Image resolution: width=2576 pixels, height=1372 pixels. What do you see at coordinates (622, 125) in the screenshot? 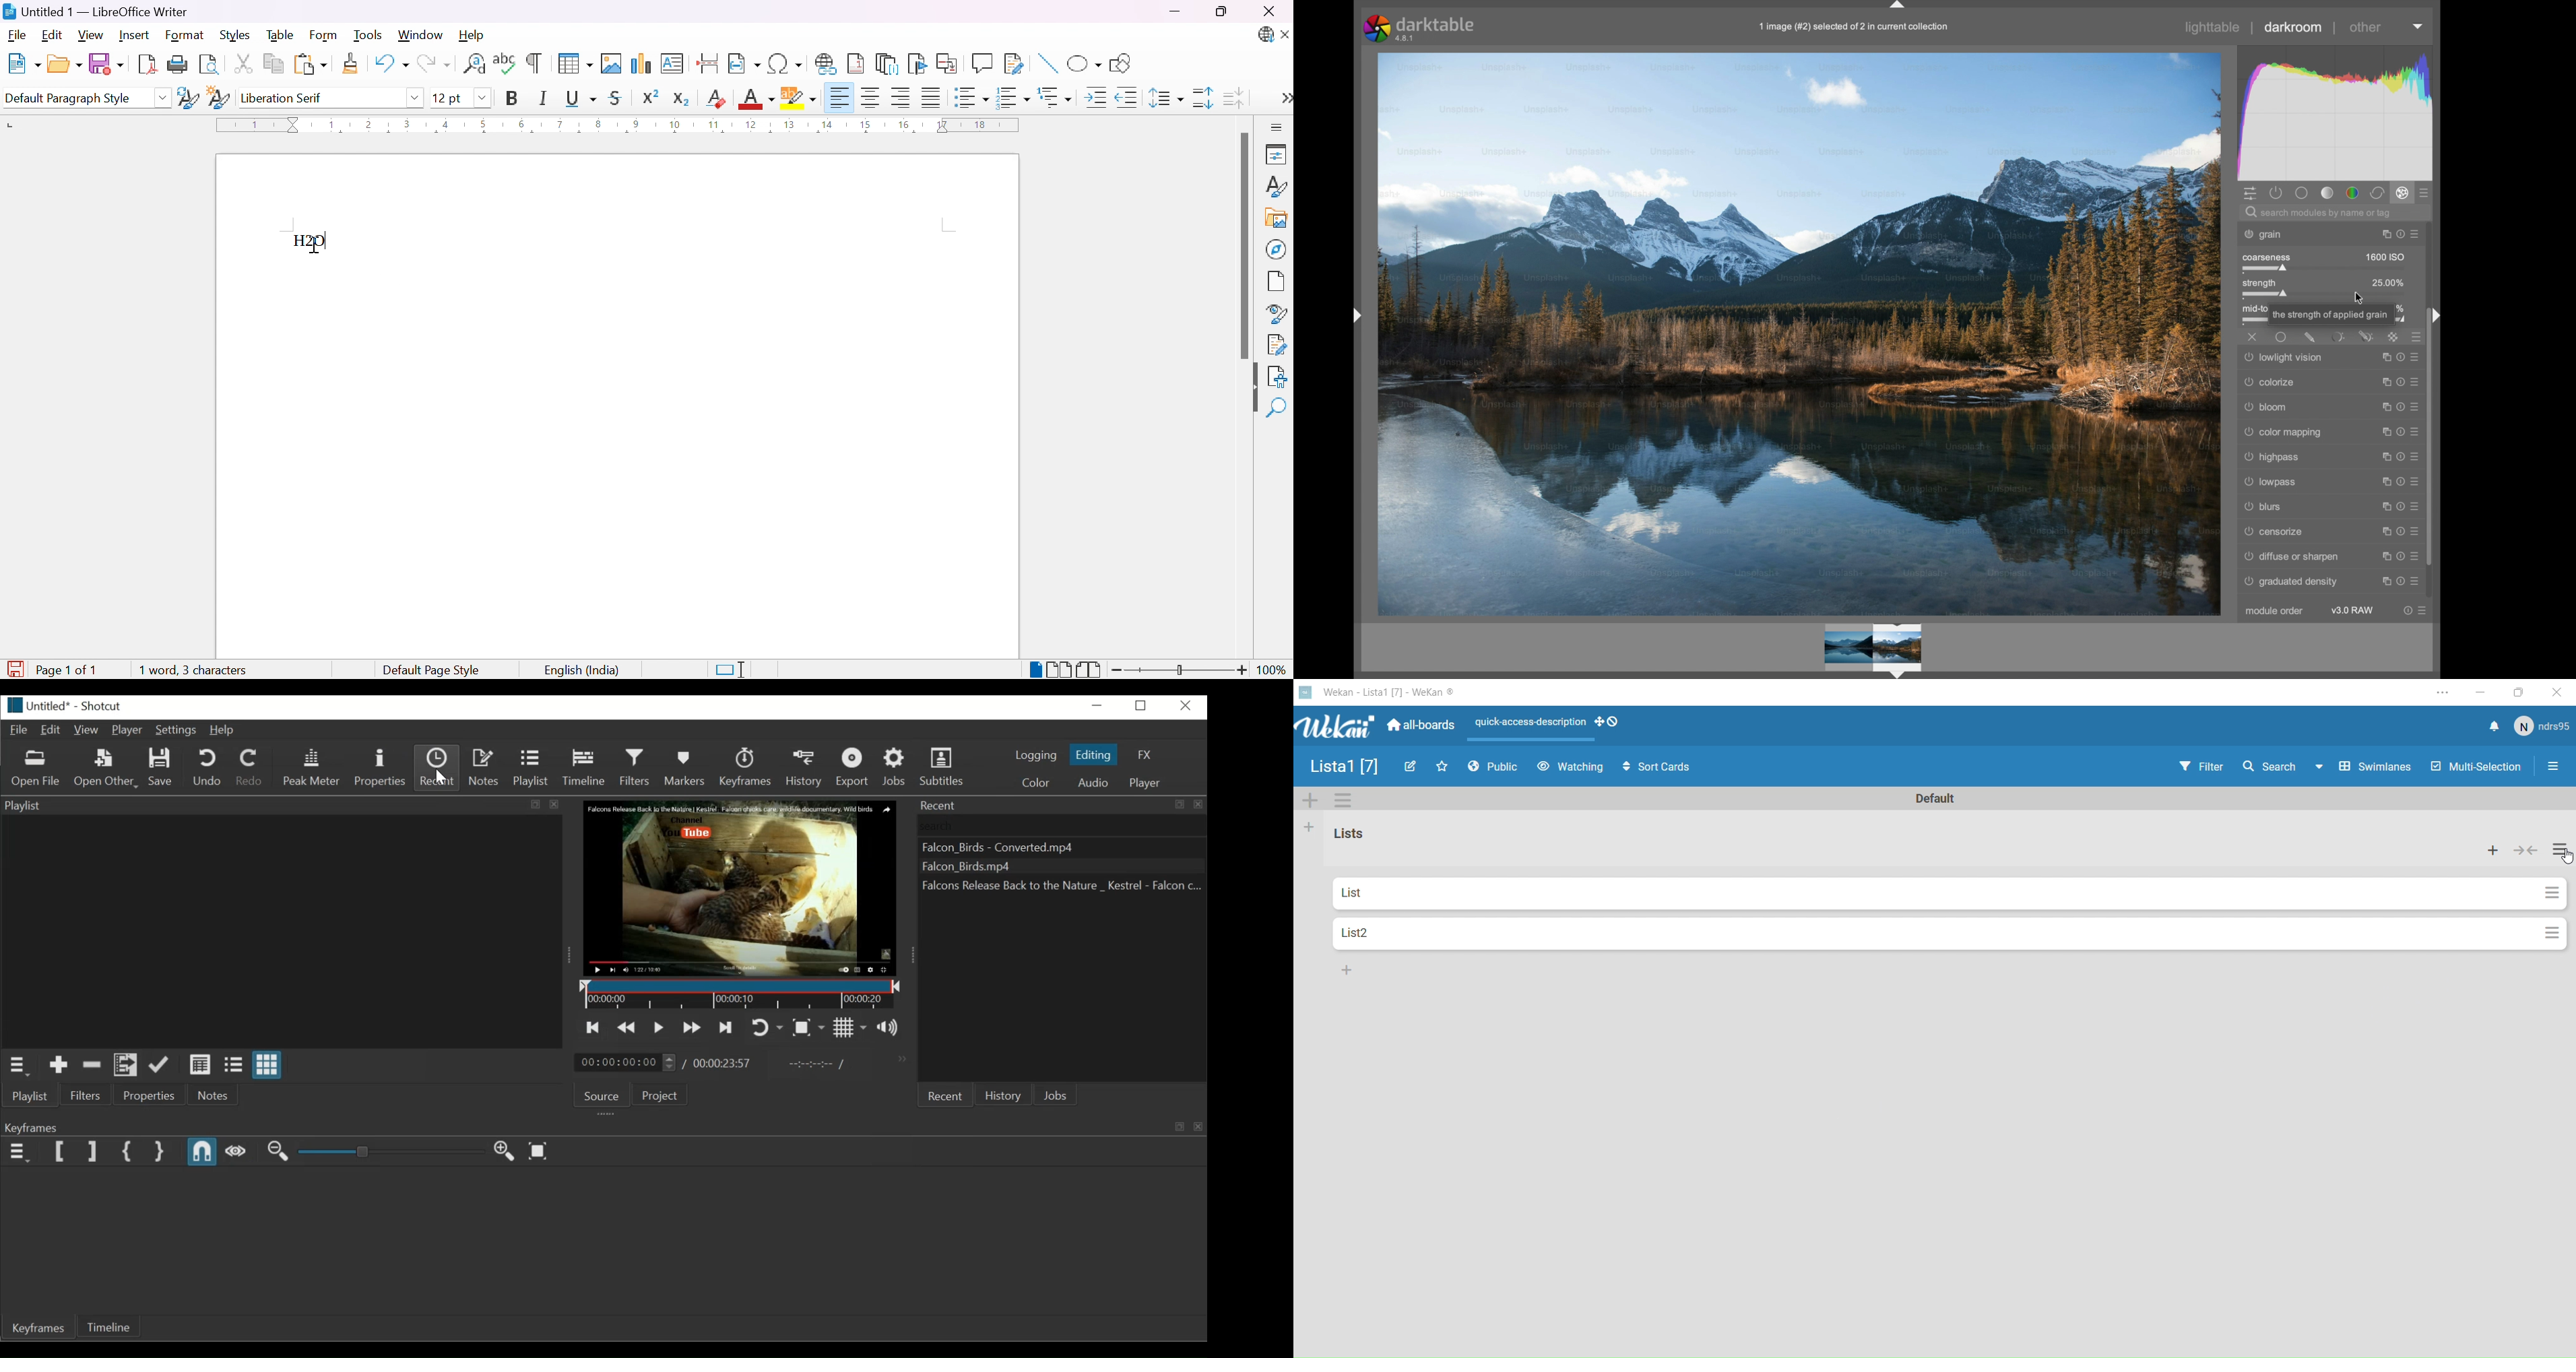
I see `Ruler` at bounding box center [622, 125].